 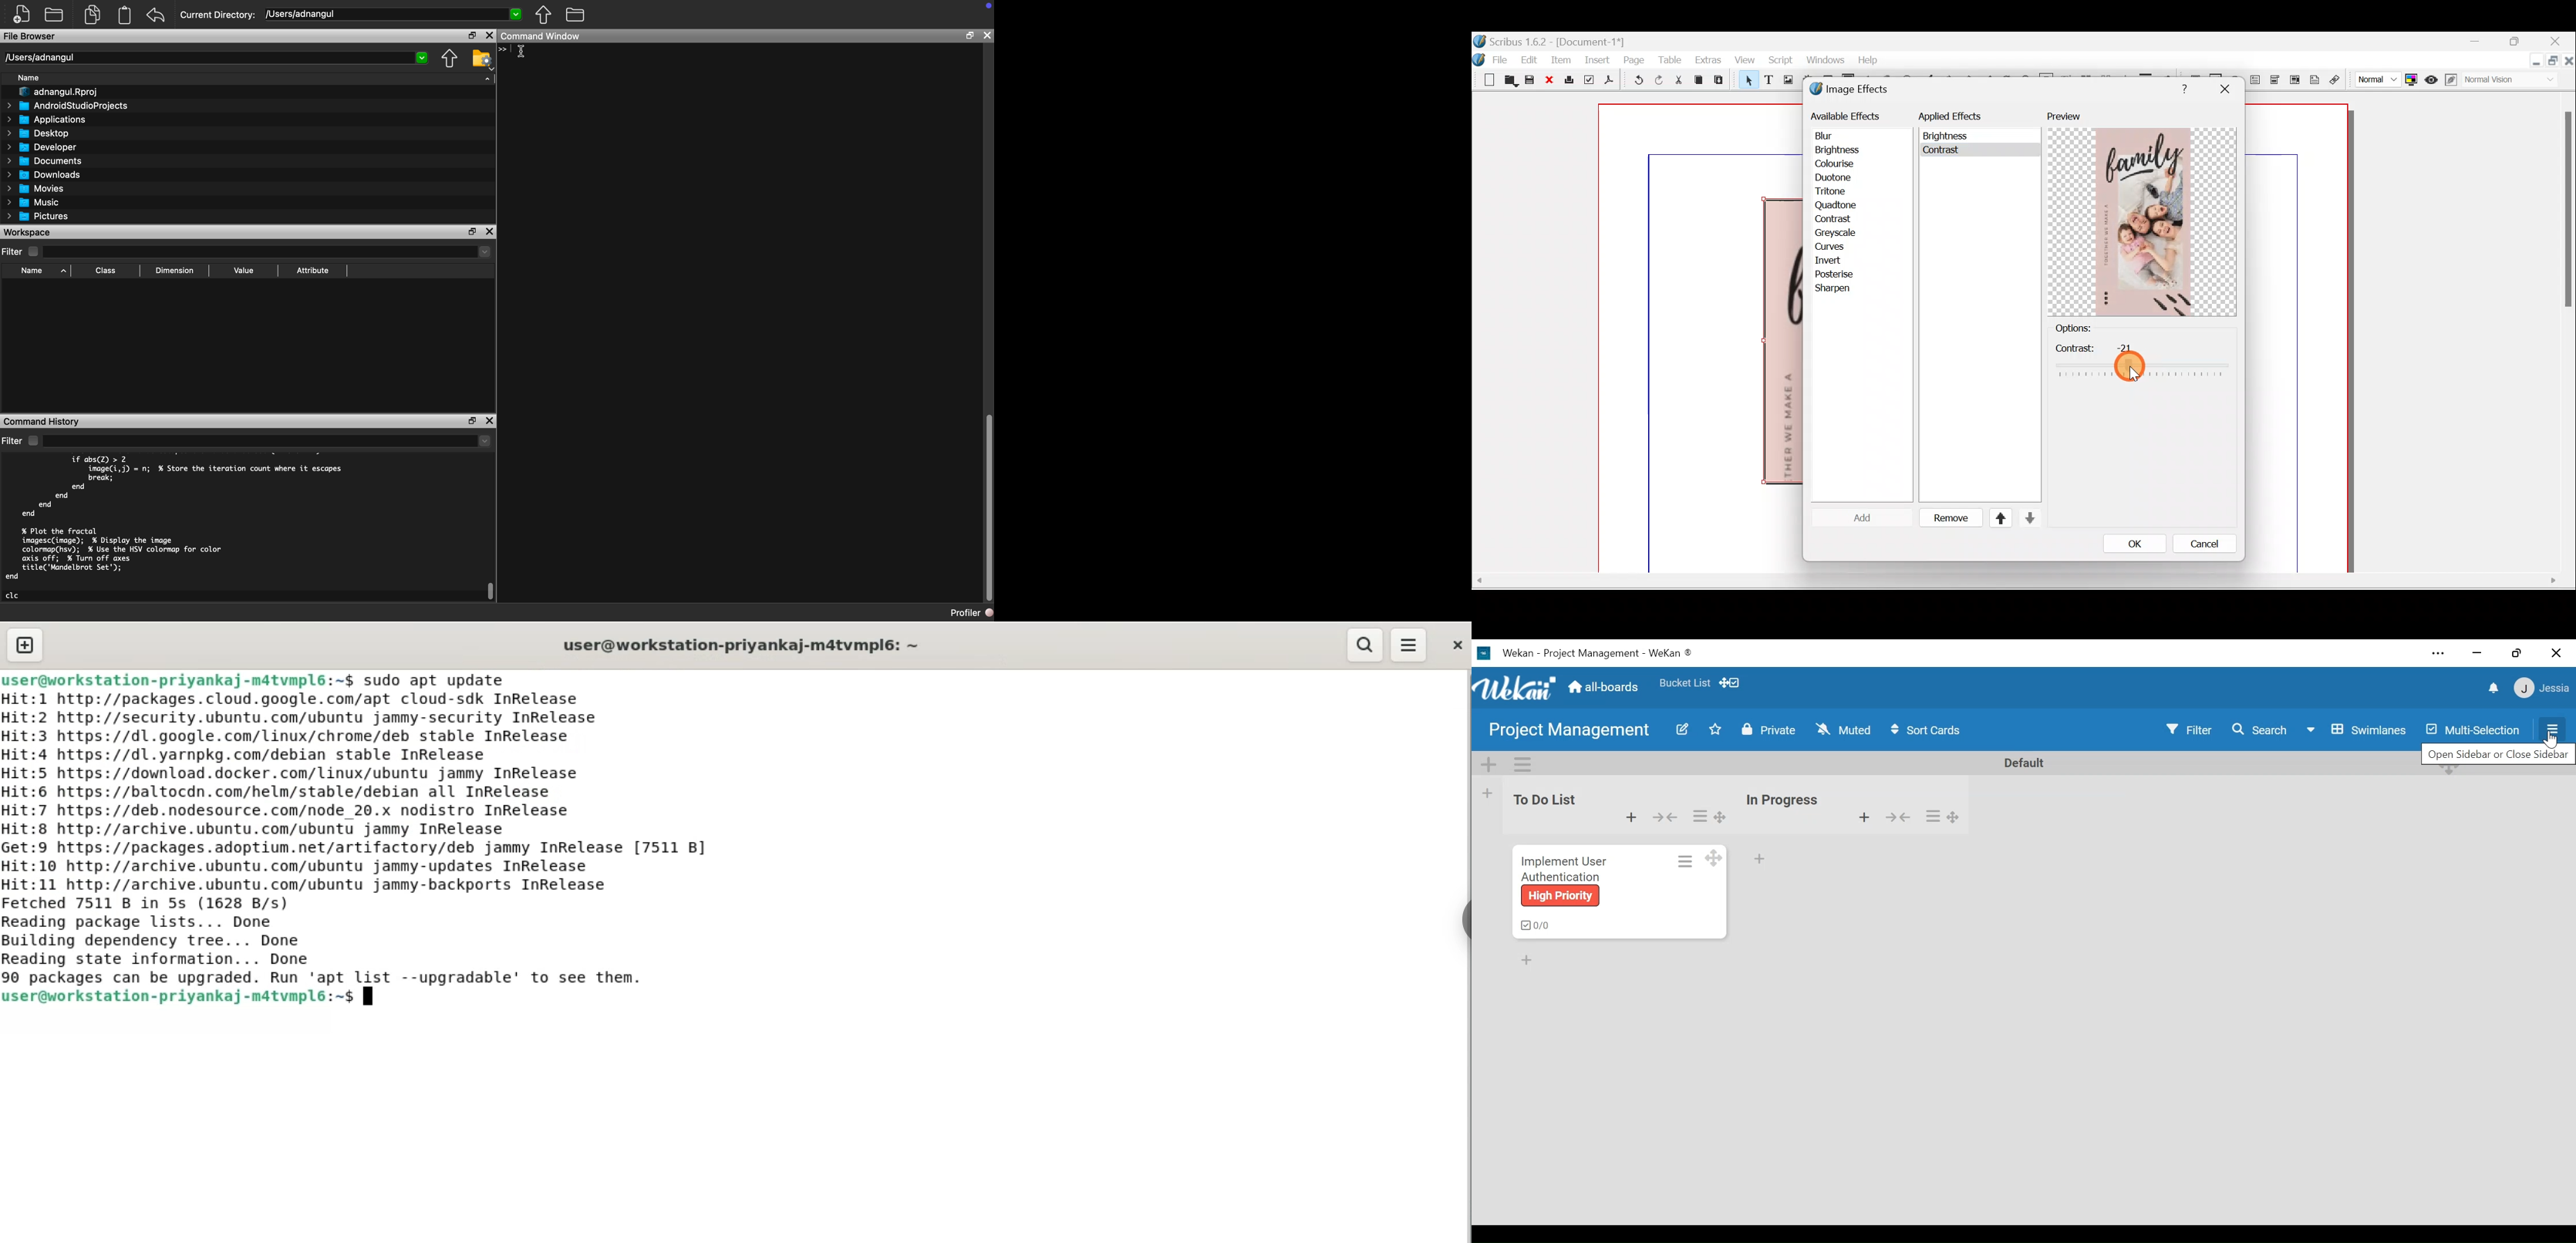 What do you see at coordinates (1847, 115) in the screenshot?
I see `Available effects` at bounding box center [1847, 115].